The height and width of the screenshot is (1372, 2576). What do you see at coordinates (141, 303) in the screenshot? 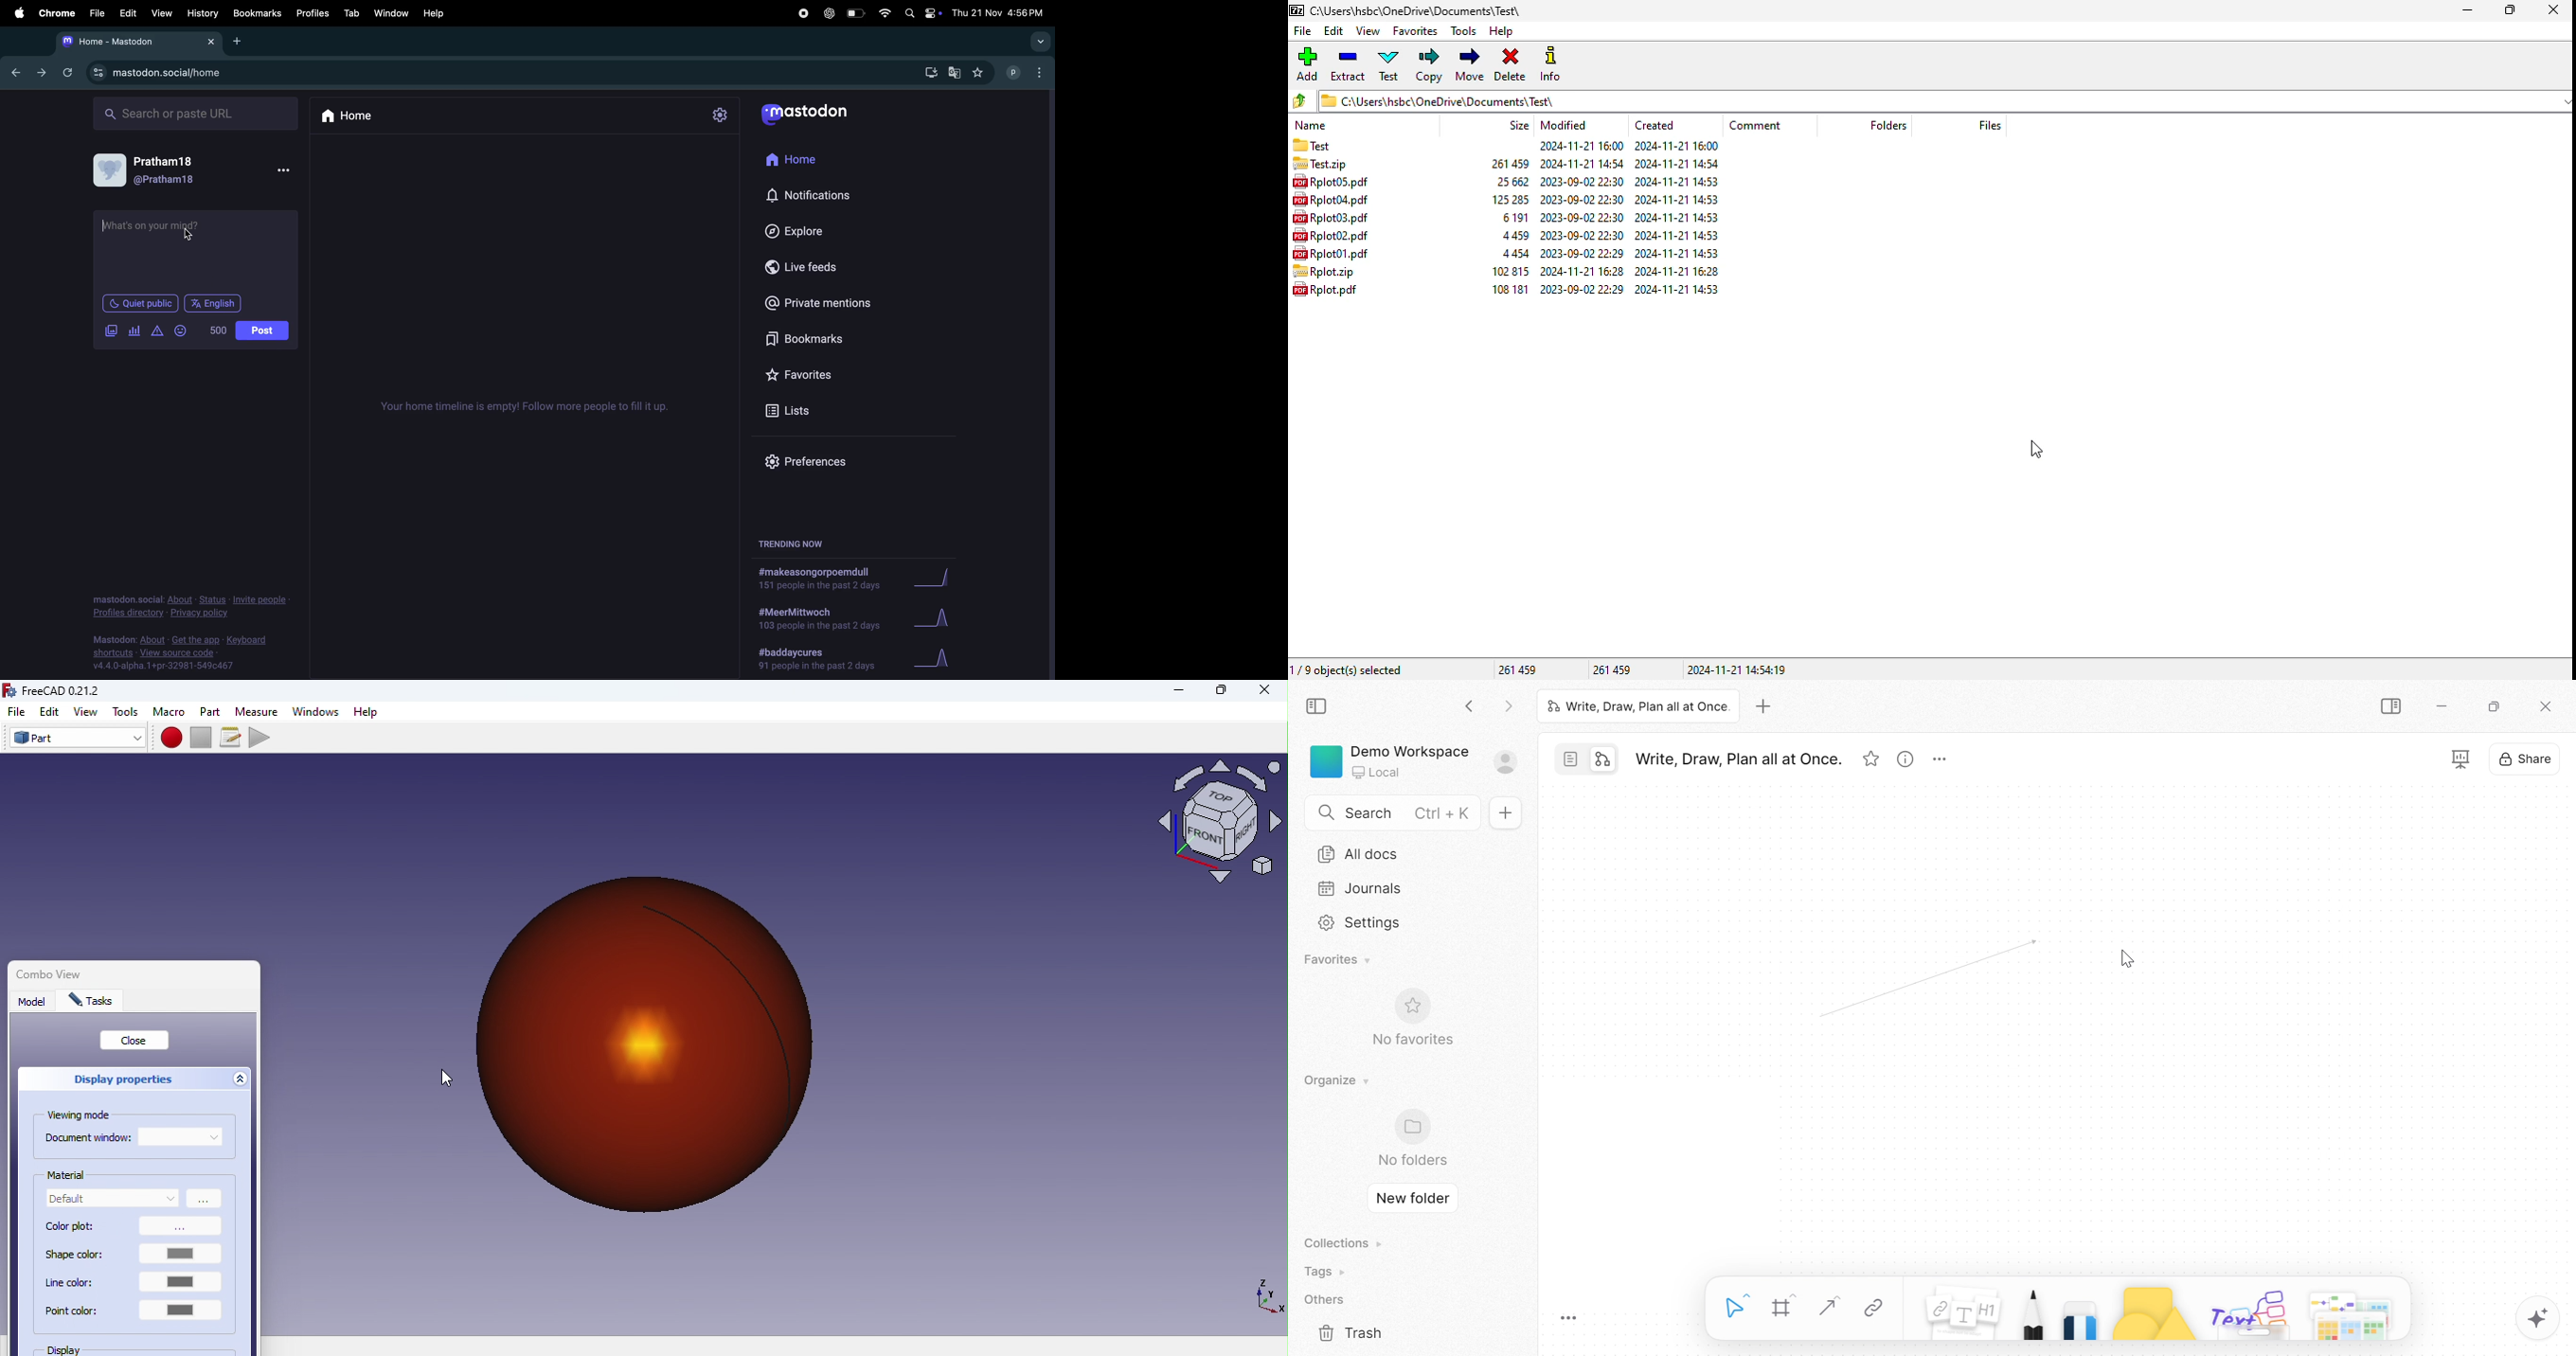
I see `Quiet in public` at bounding box center [141, 303].